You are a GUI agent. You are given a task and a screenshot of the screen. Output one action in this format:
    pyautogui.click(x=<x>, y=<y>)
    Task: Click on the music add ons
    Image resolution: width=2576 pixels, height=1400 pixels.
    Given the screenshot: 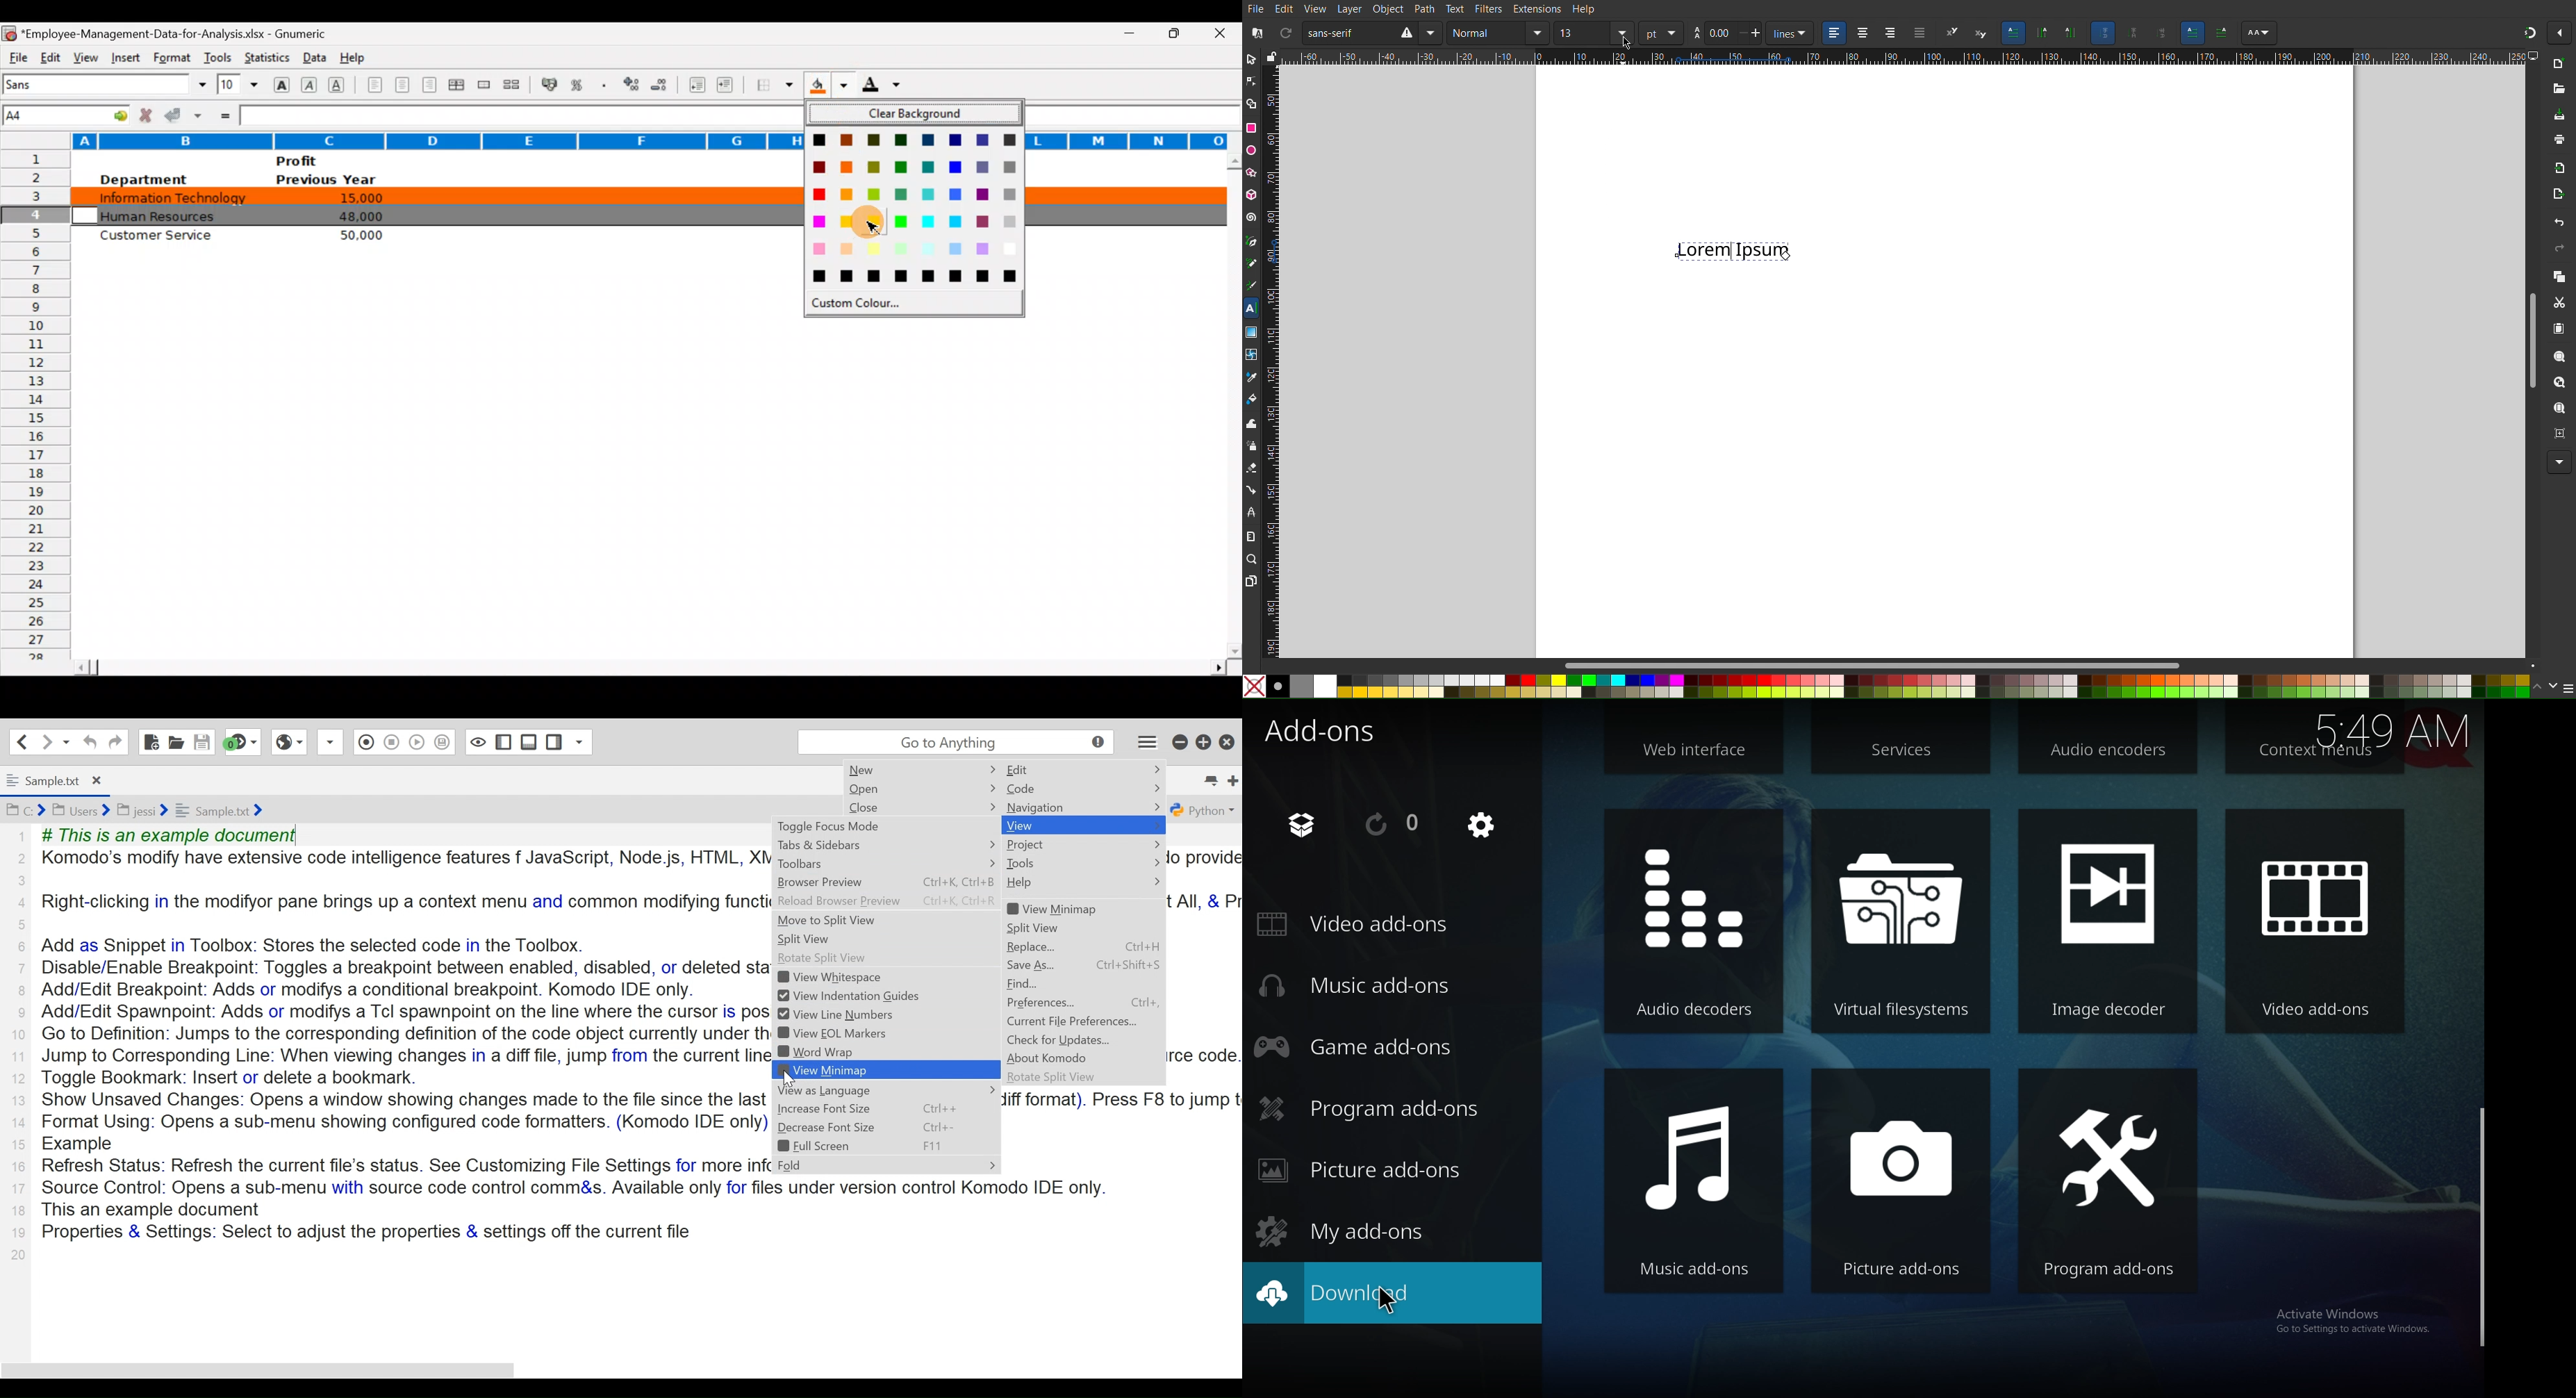 What is the action you would take?
    pyautogui.click(x=1694, y=1183)
    